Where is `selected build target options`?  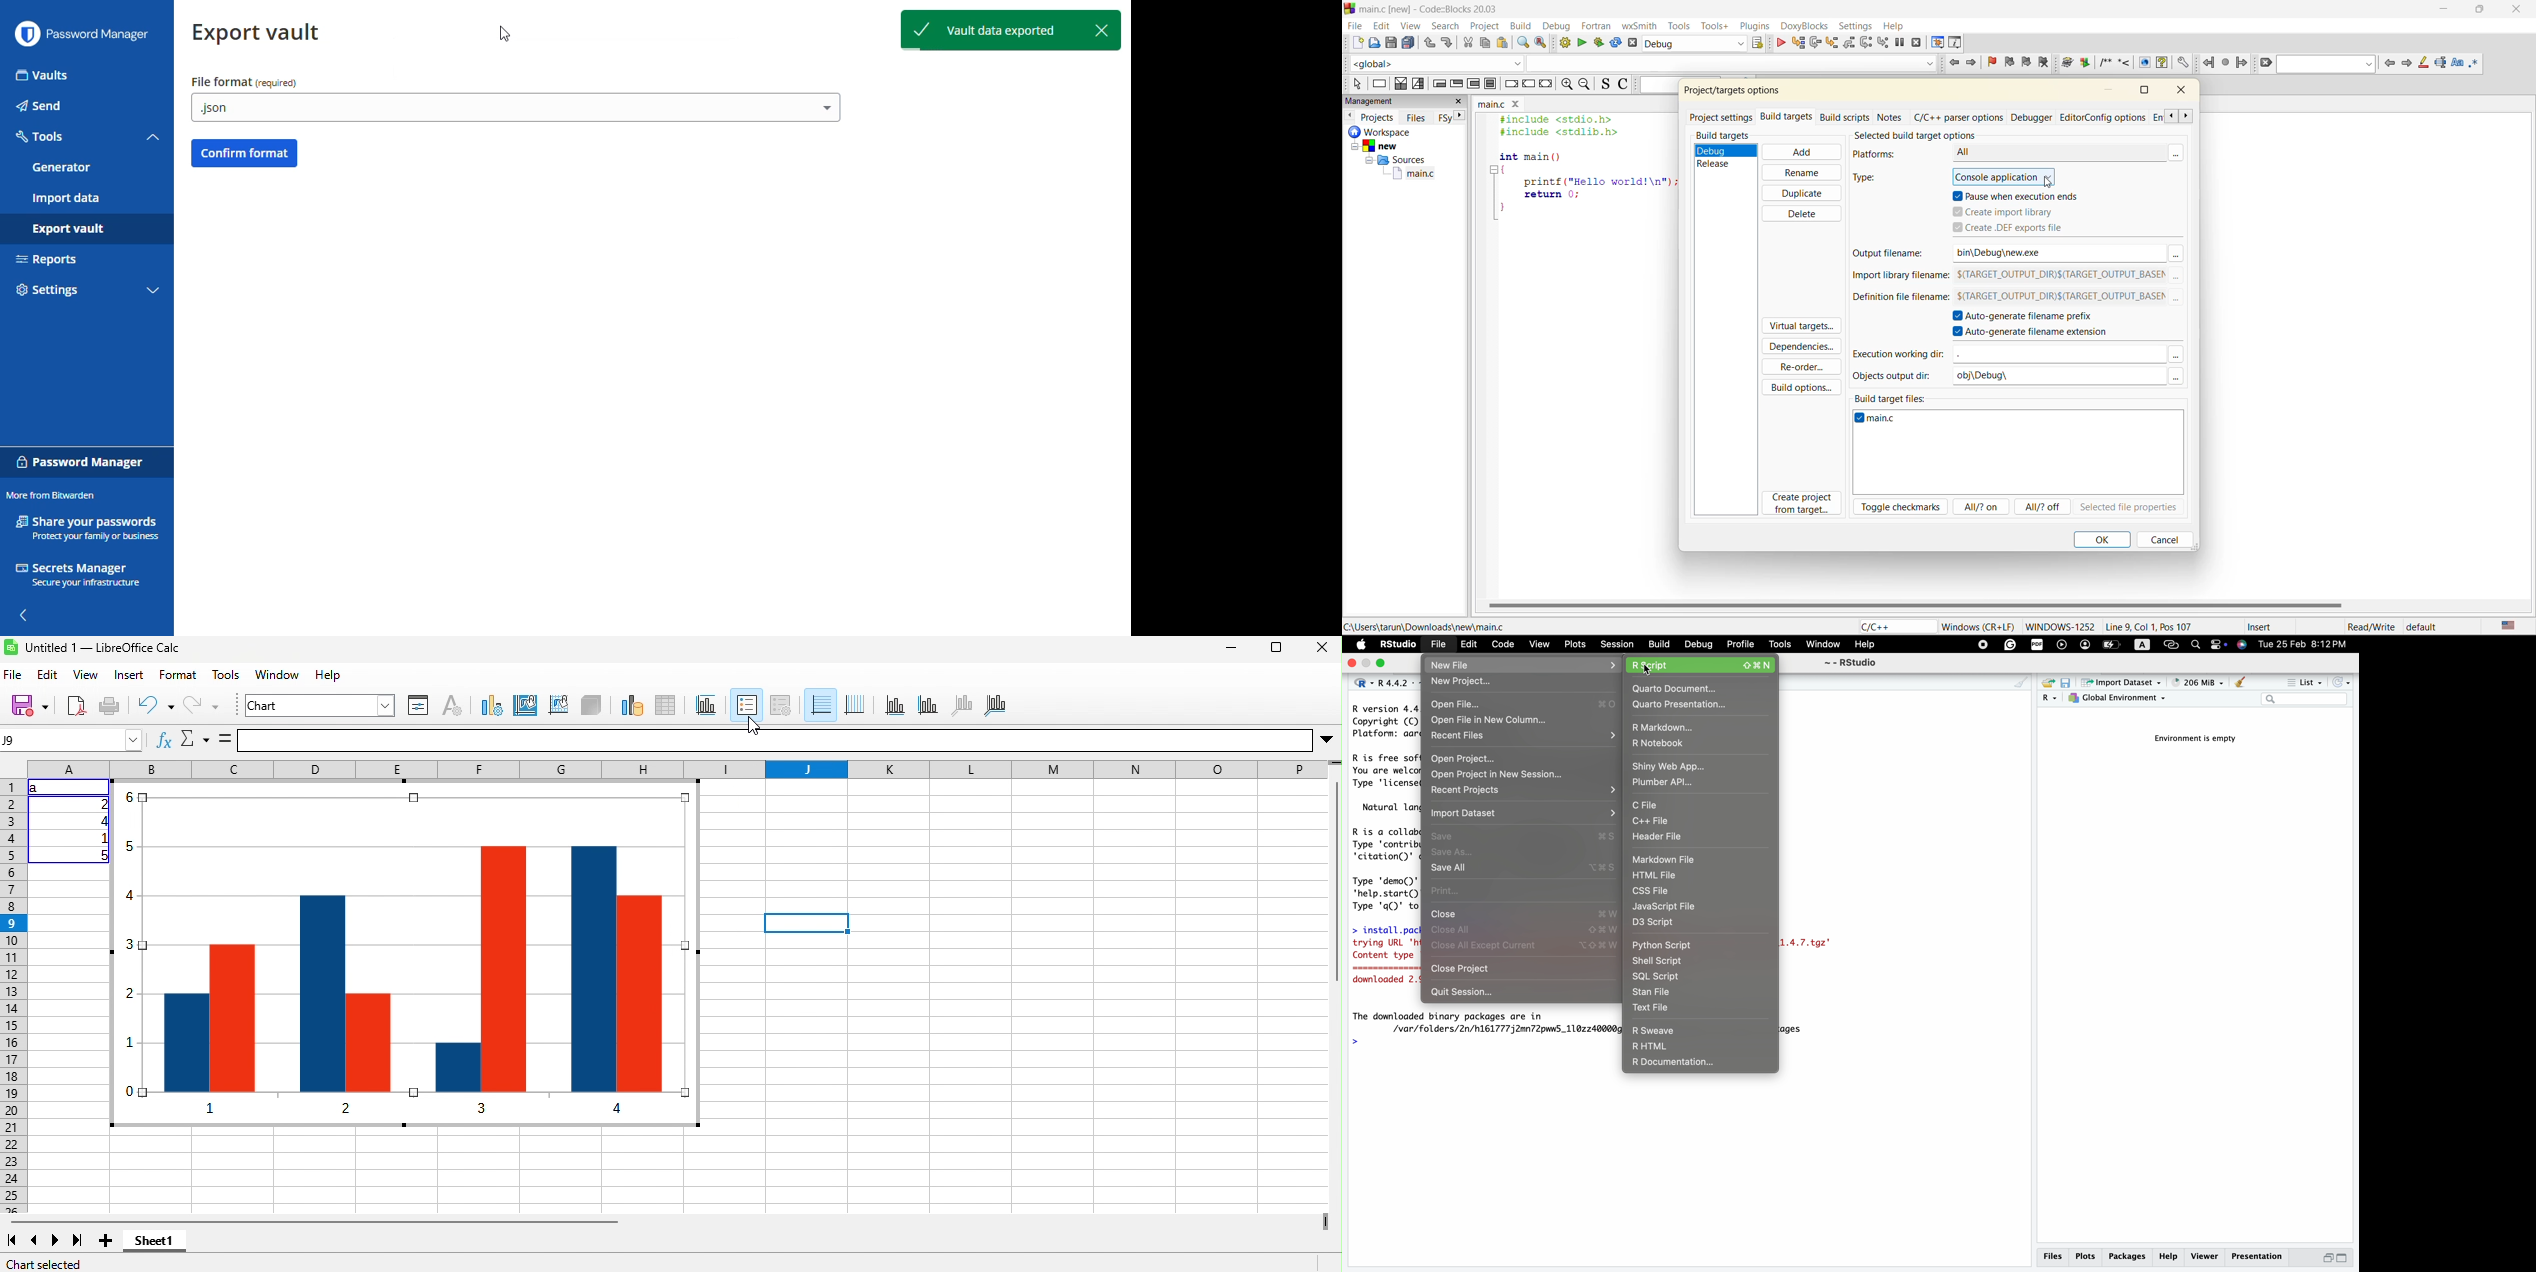
selected build target options is located at coordinates (1918, 134).